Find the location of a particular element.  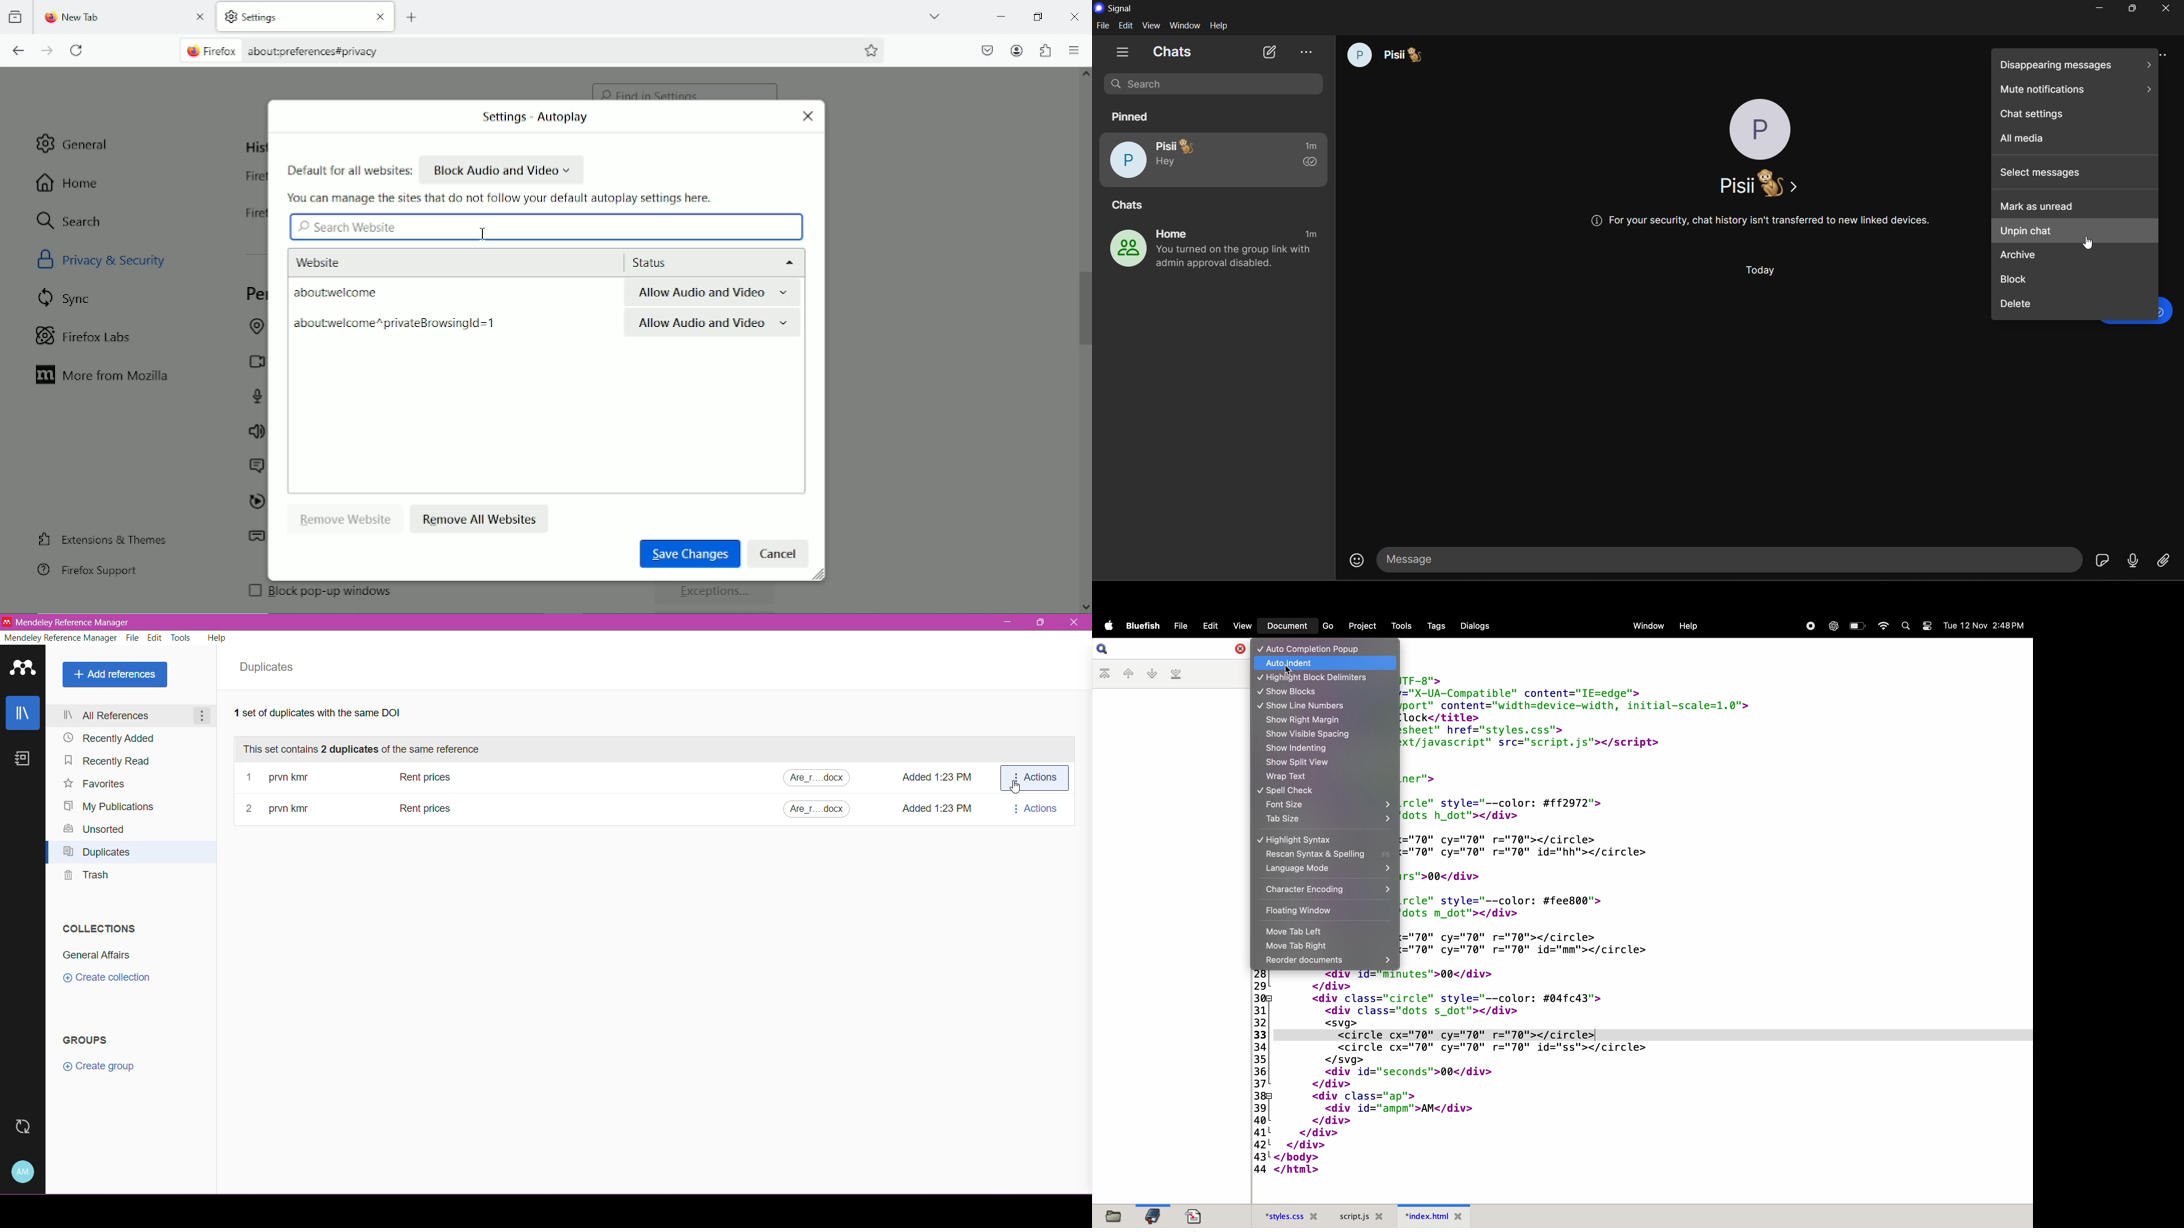

extensions & themes is located at coordinates (100, 538).